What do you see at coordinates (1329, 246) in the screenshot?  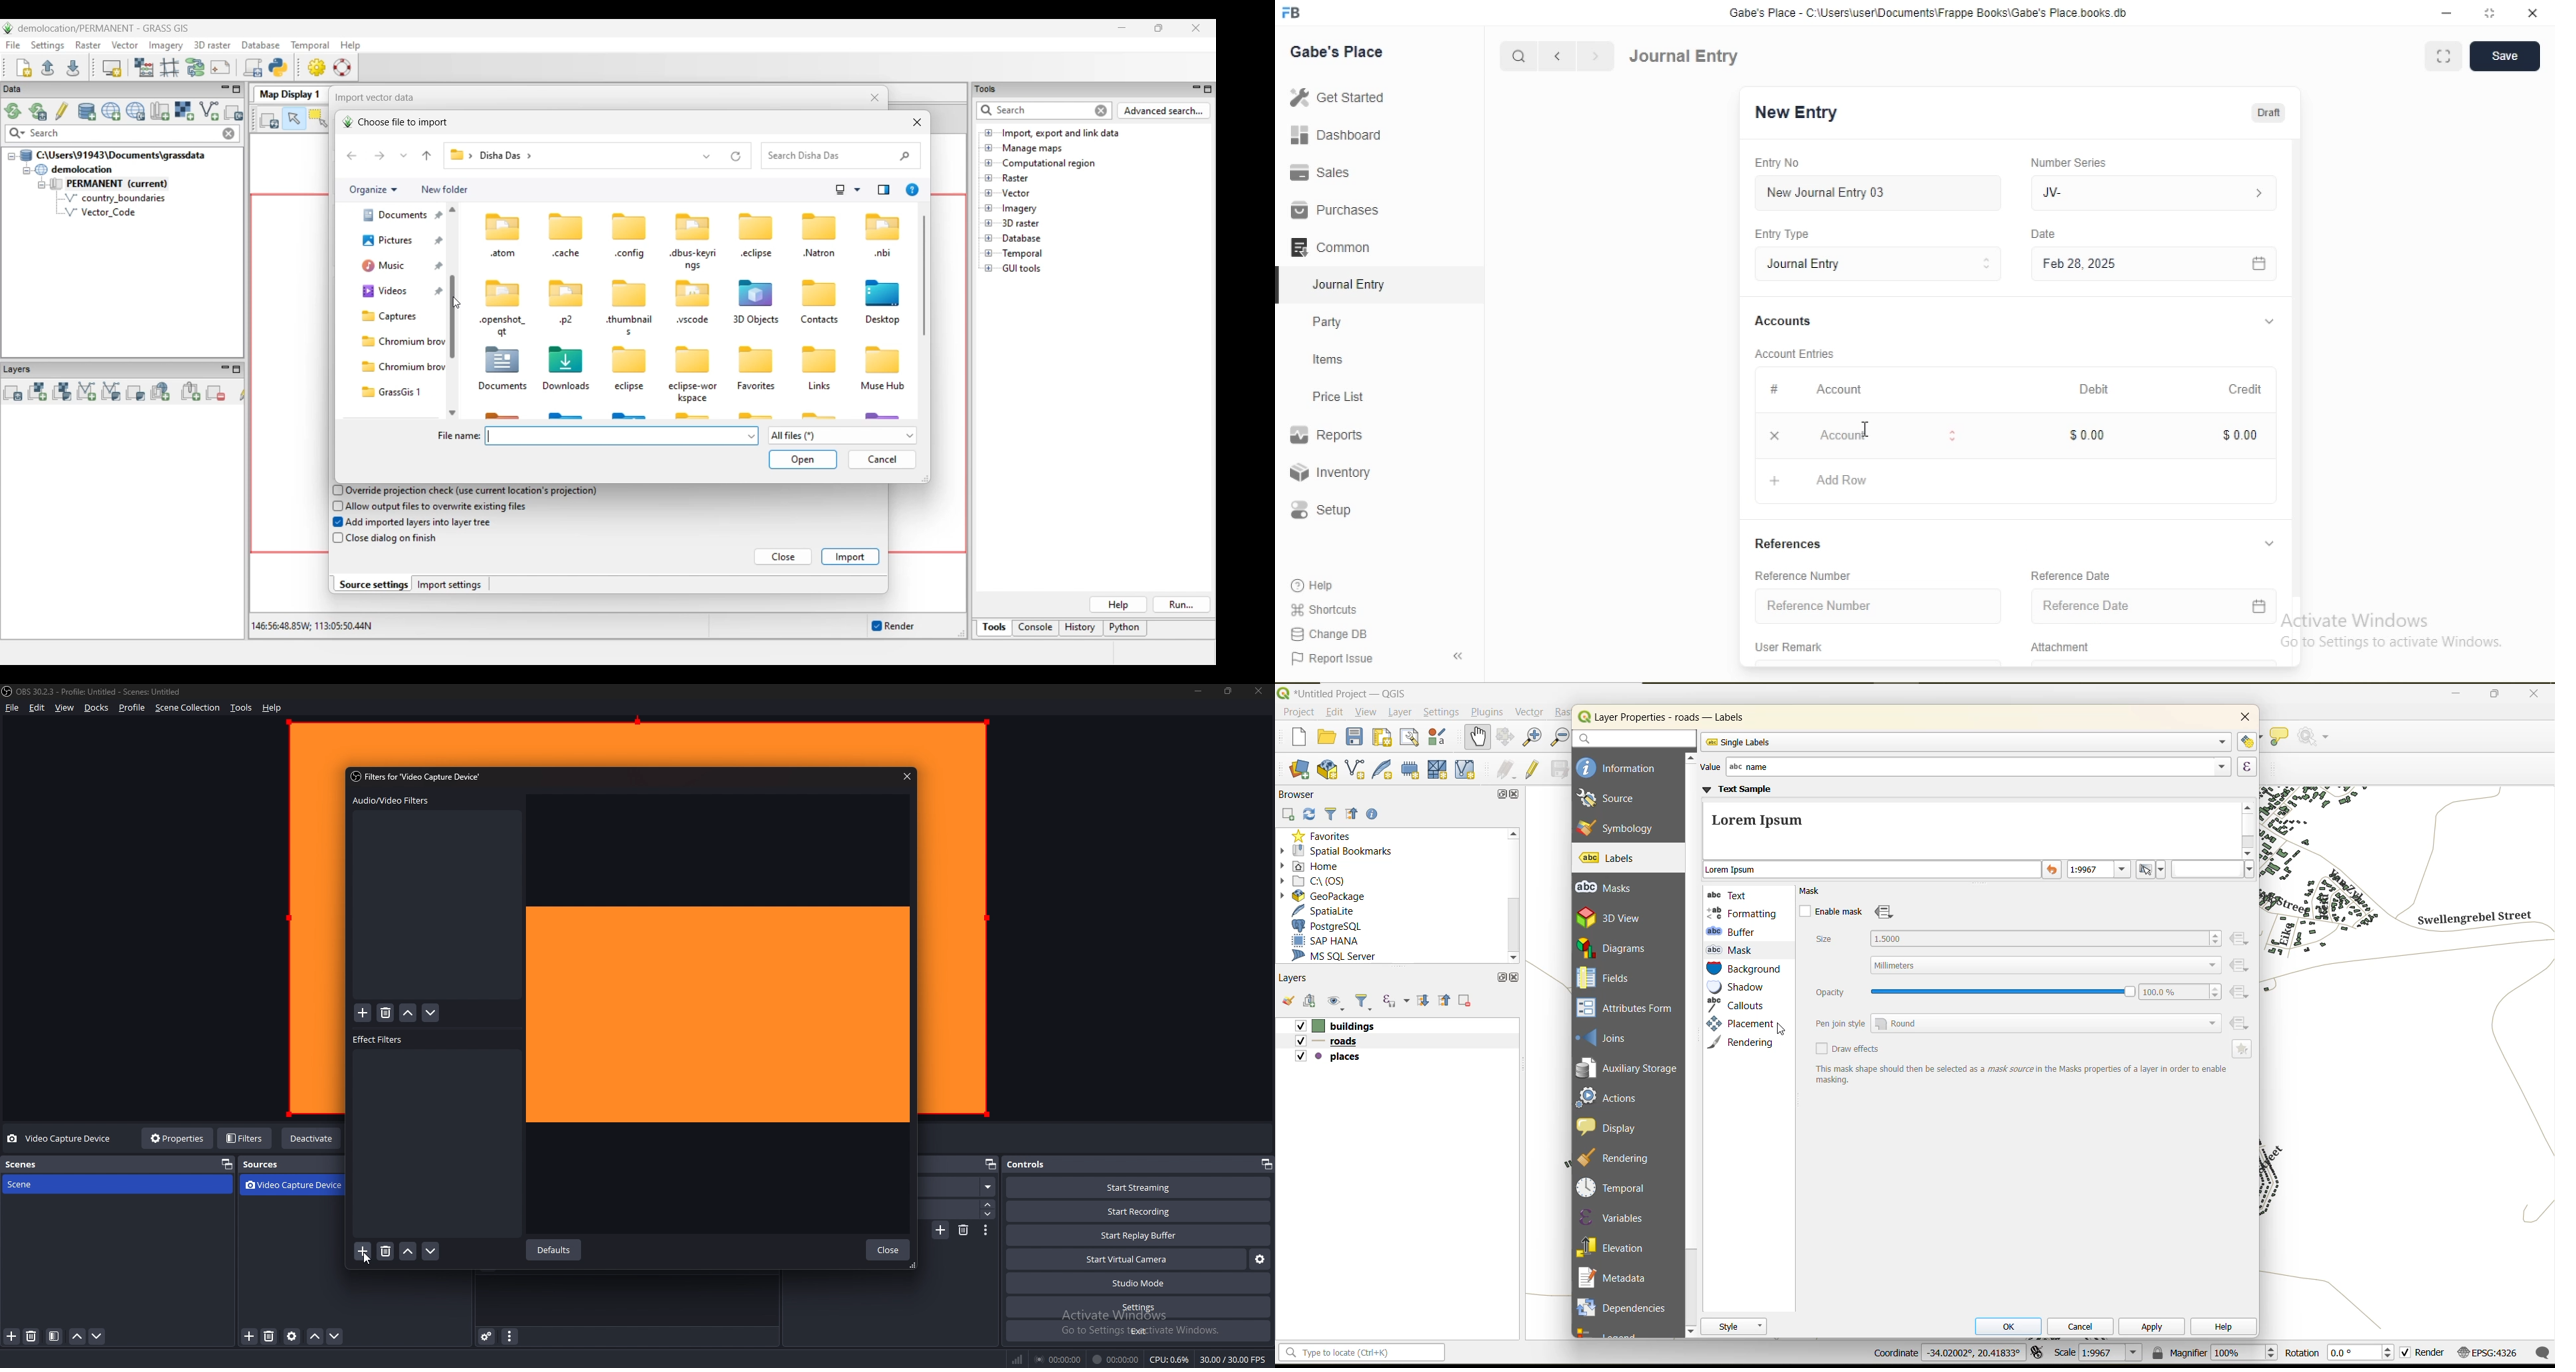 I see `Common` at bounding box center [1329, 246].